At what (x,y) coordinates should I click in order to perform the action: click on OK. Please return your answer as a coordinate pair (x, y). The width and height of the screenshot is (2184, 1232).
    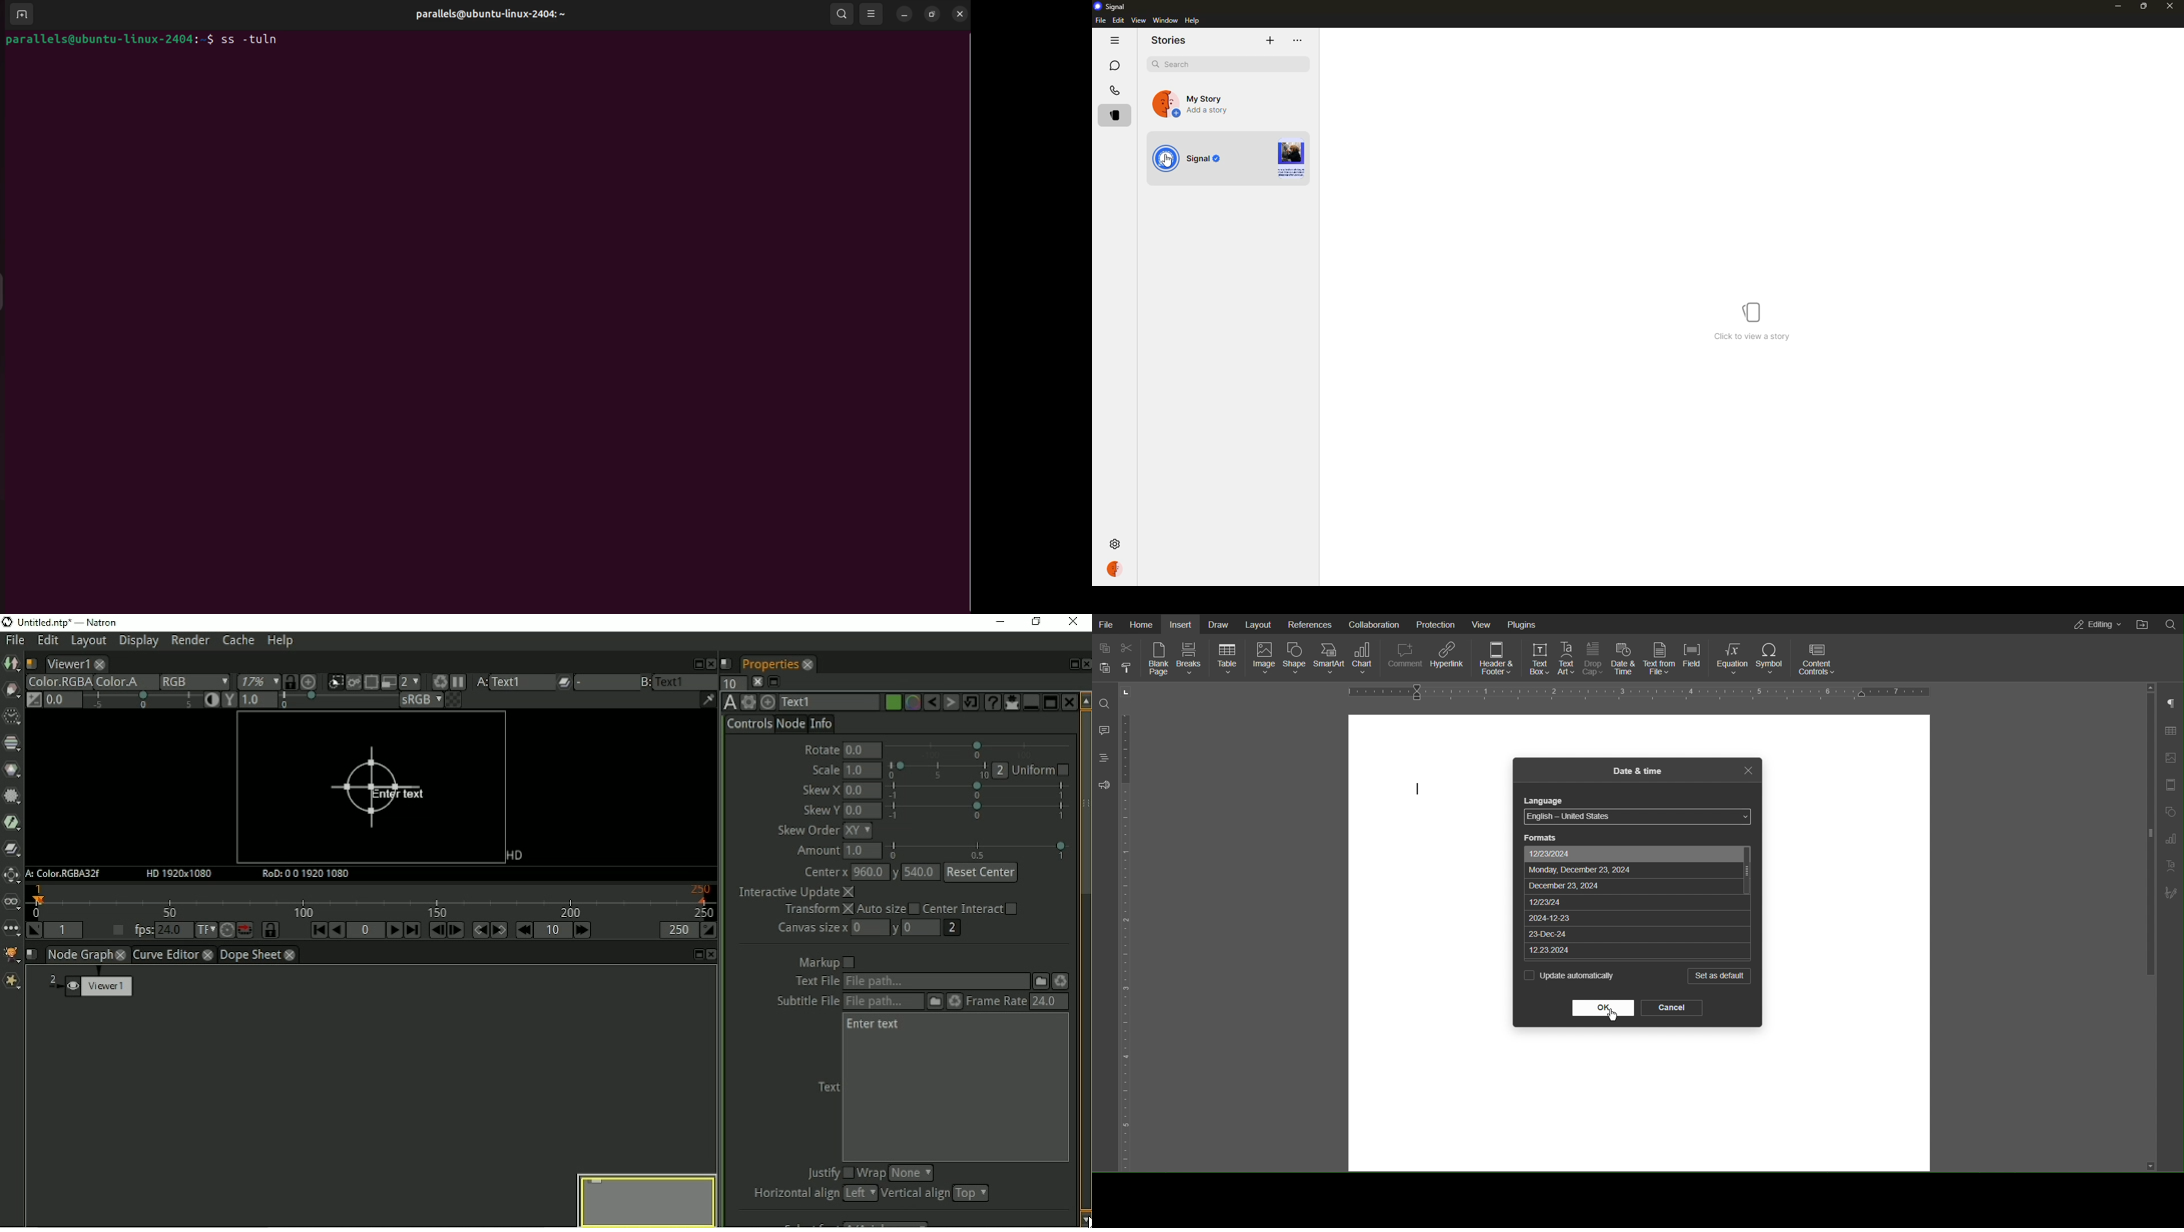
    Looking at the image, I should click on (1603, 1008).